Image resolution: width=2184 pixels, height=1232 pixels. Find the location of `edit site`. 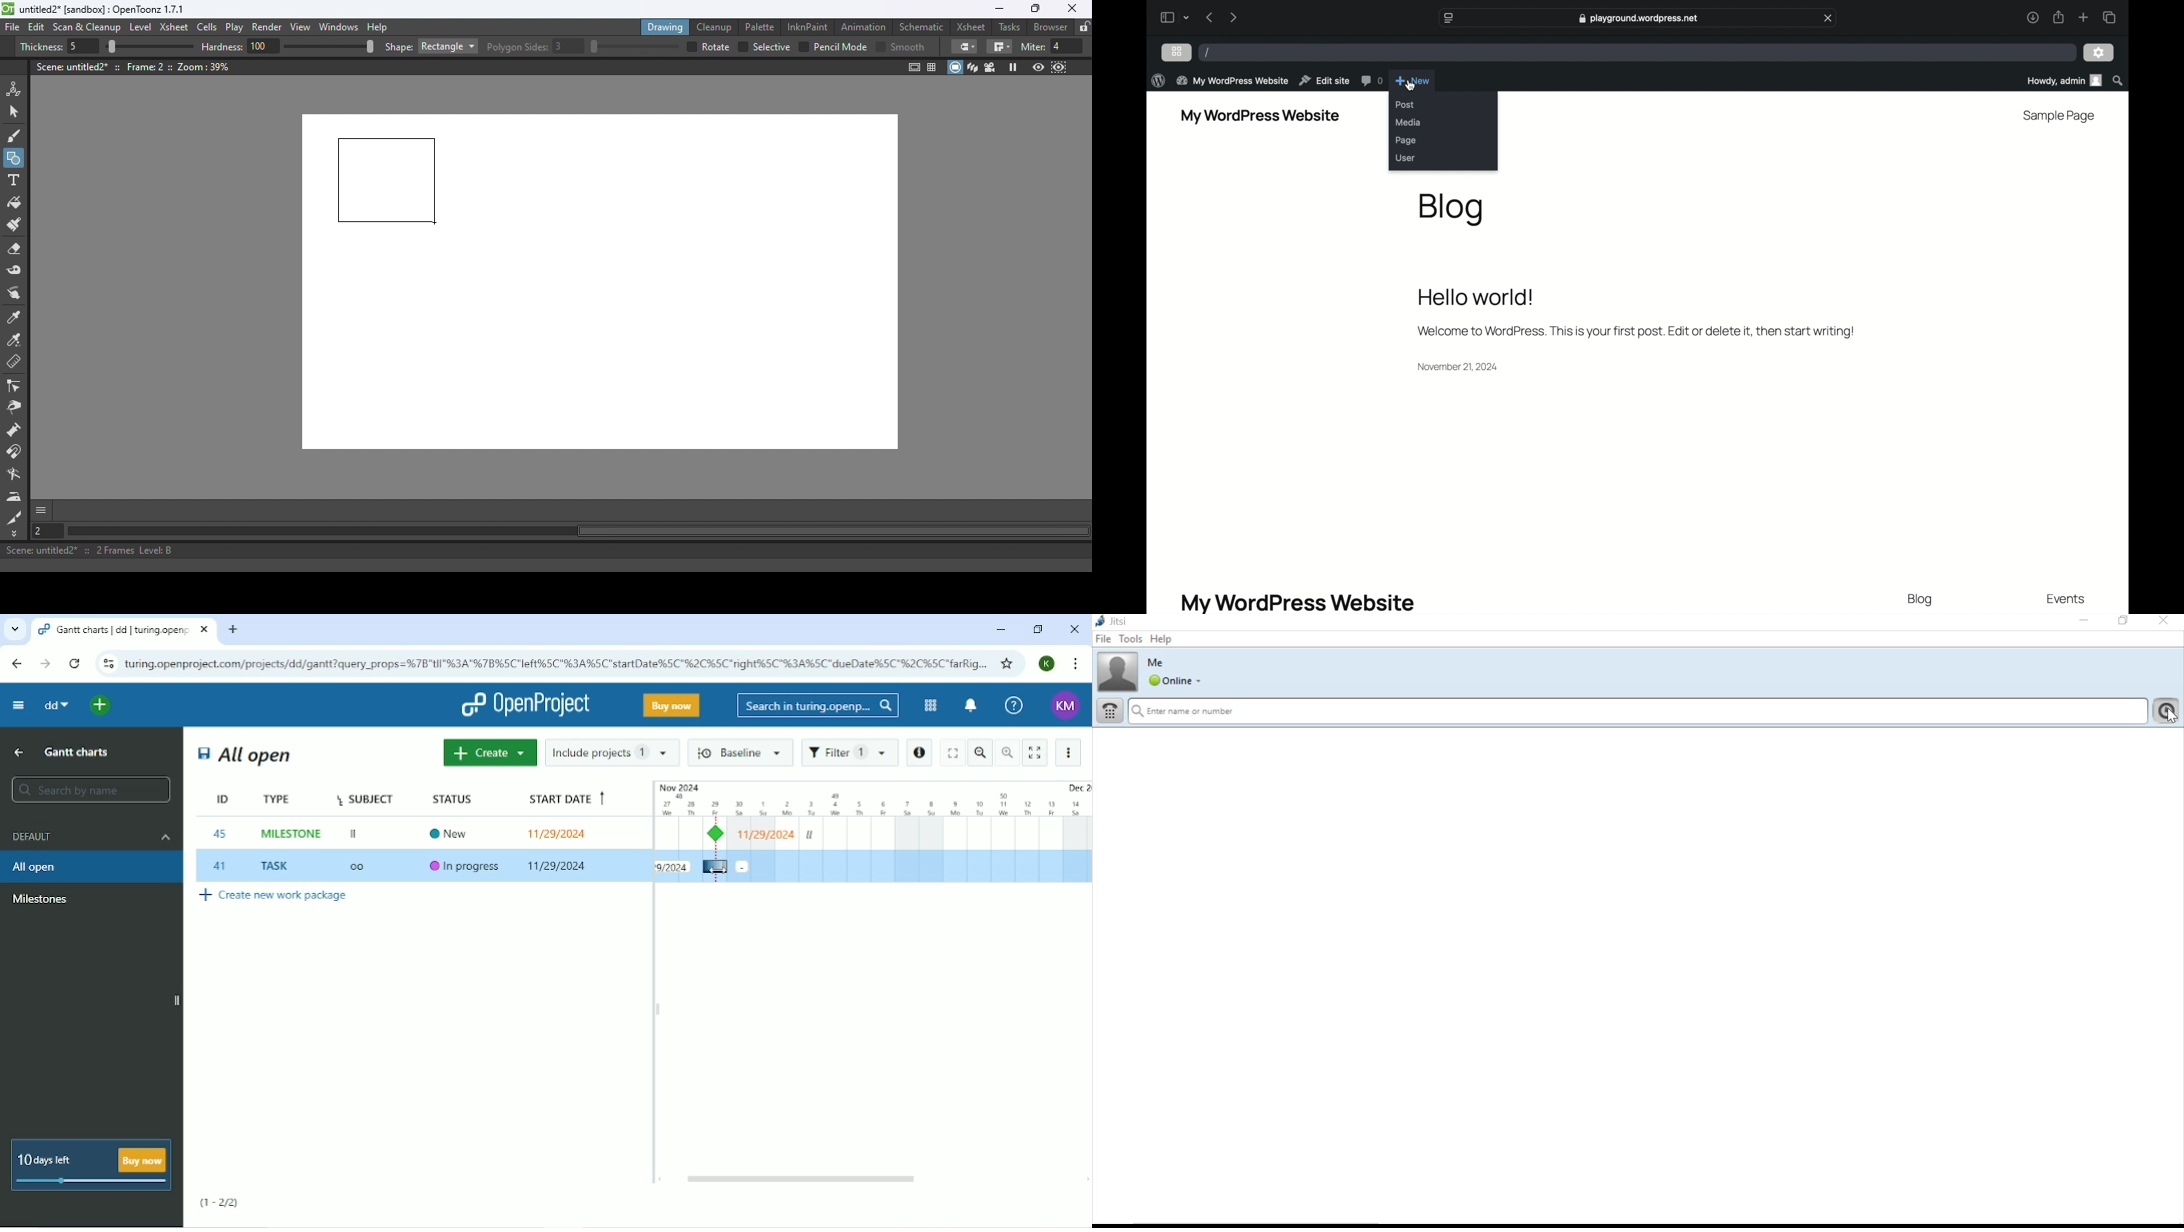

edit site is located at coordinates (1324, 81).